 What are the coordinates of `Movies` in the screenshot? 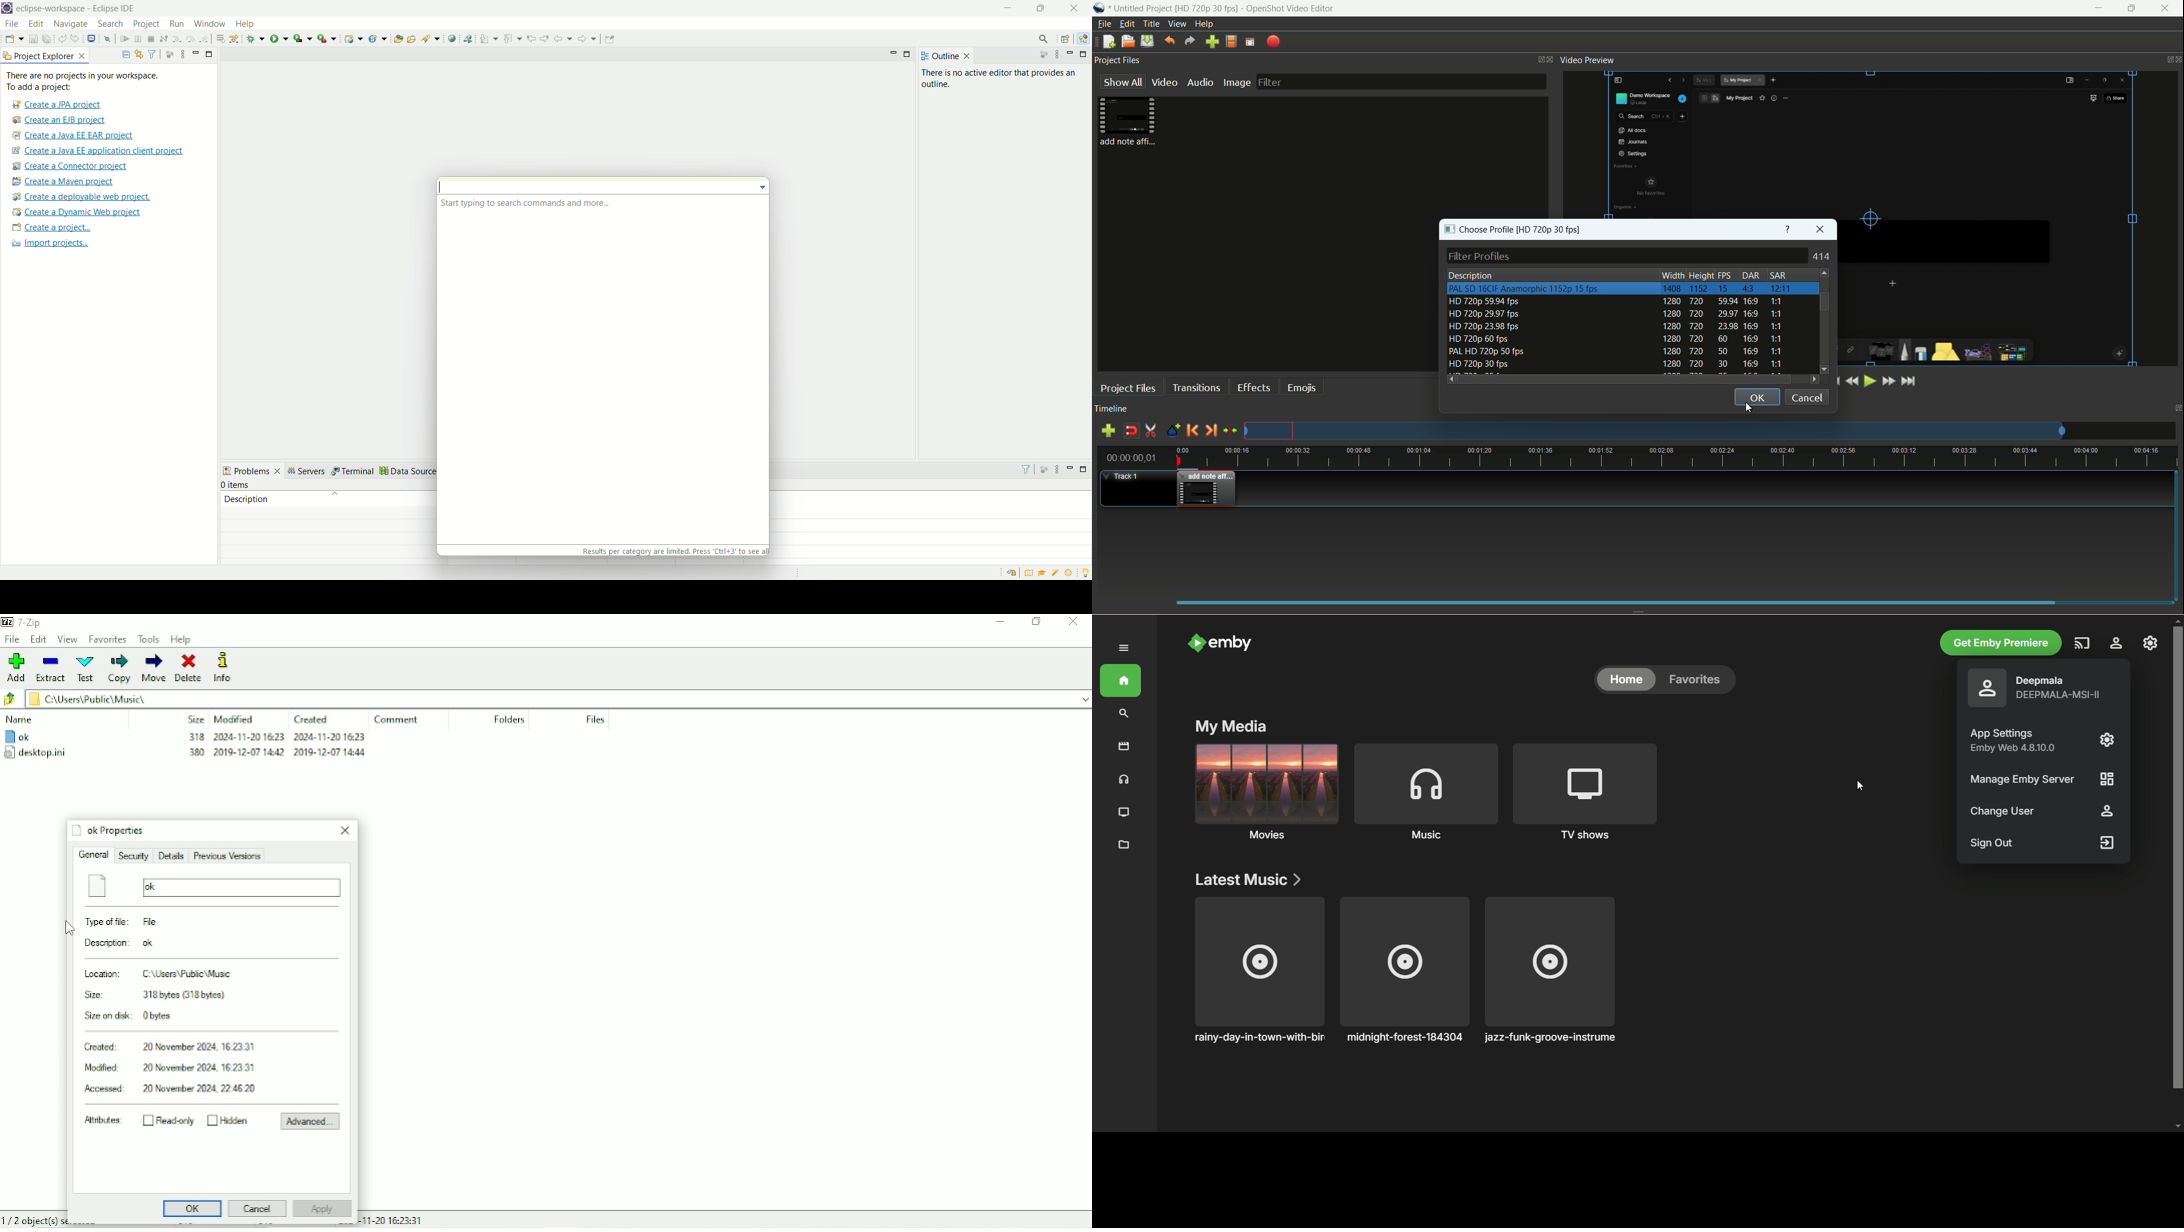 It's located at (1268, 838).